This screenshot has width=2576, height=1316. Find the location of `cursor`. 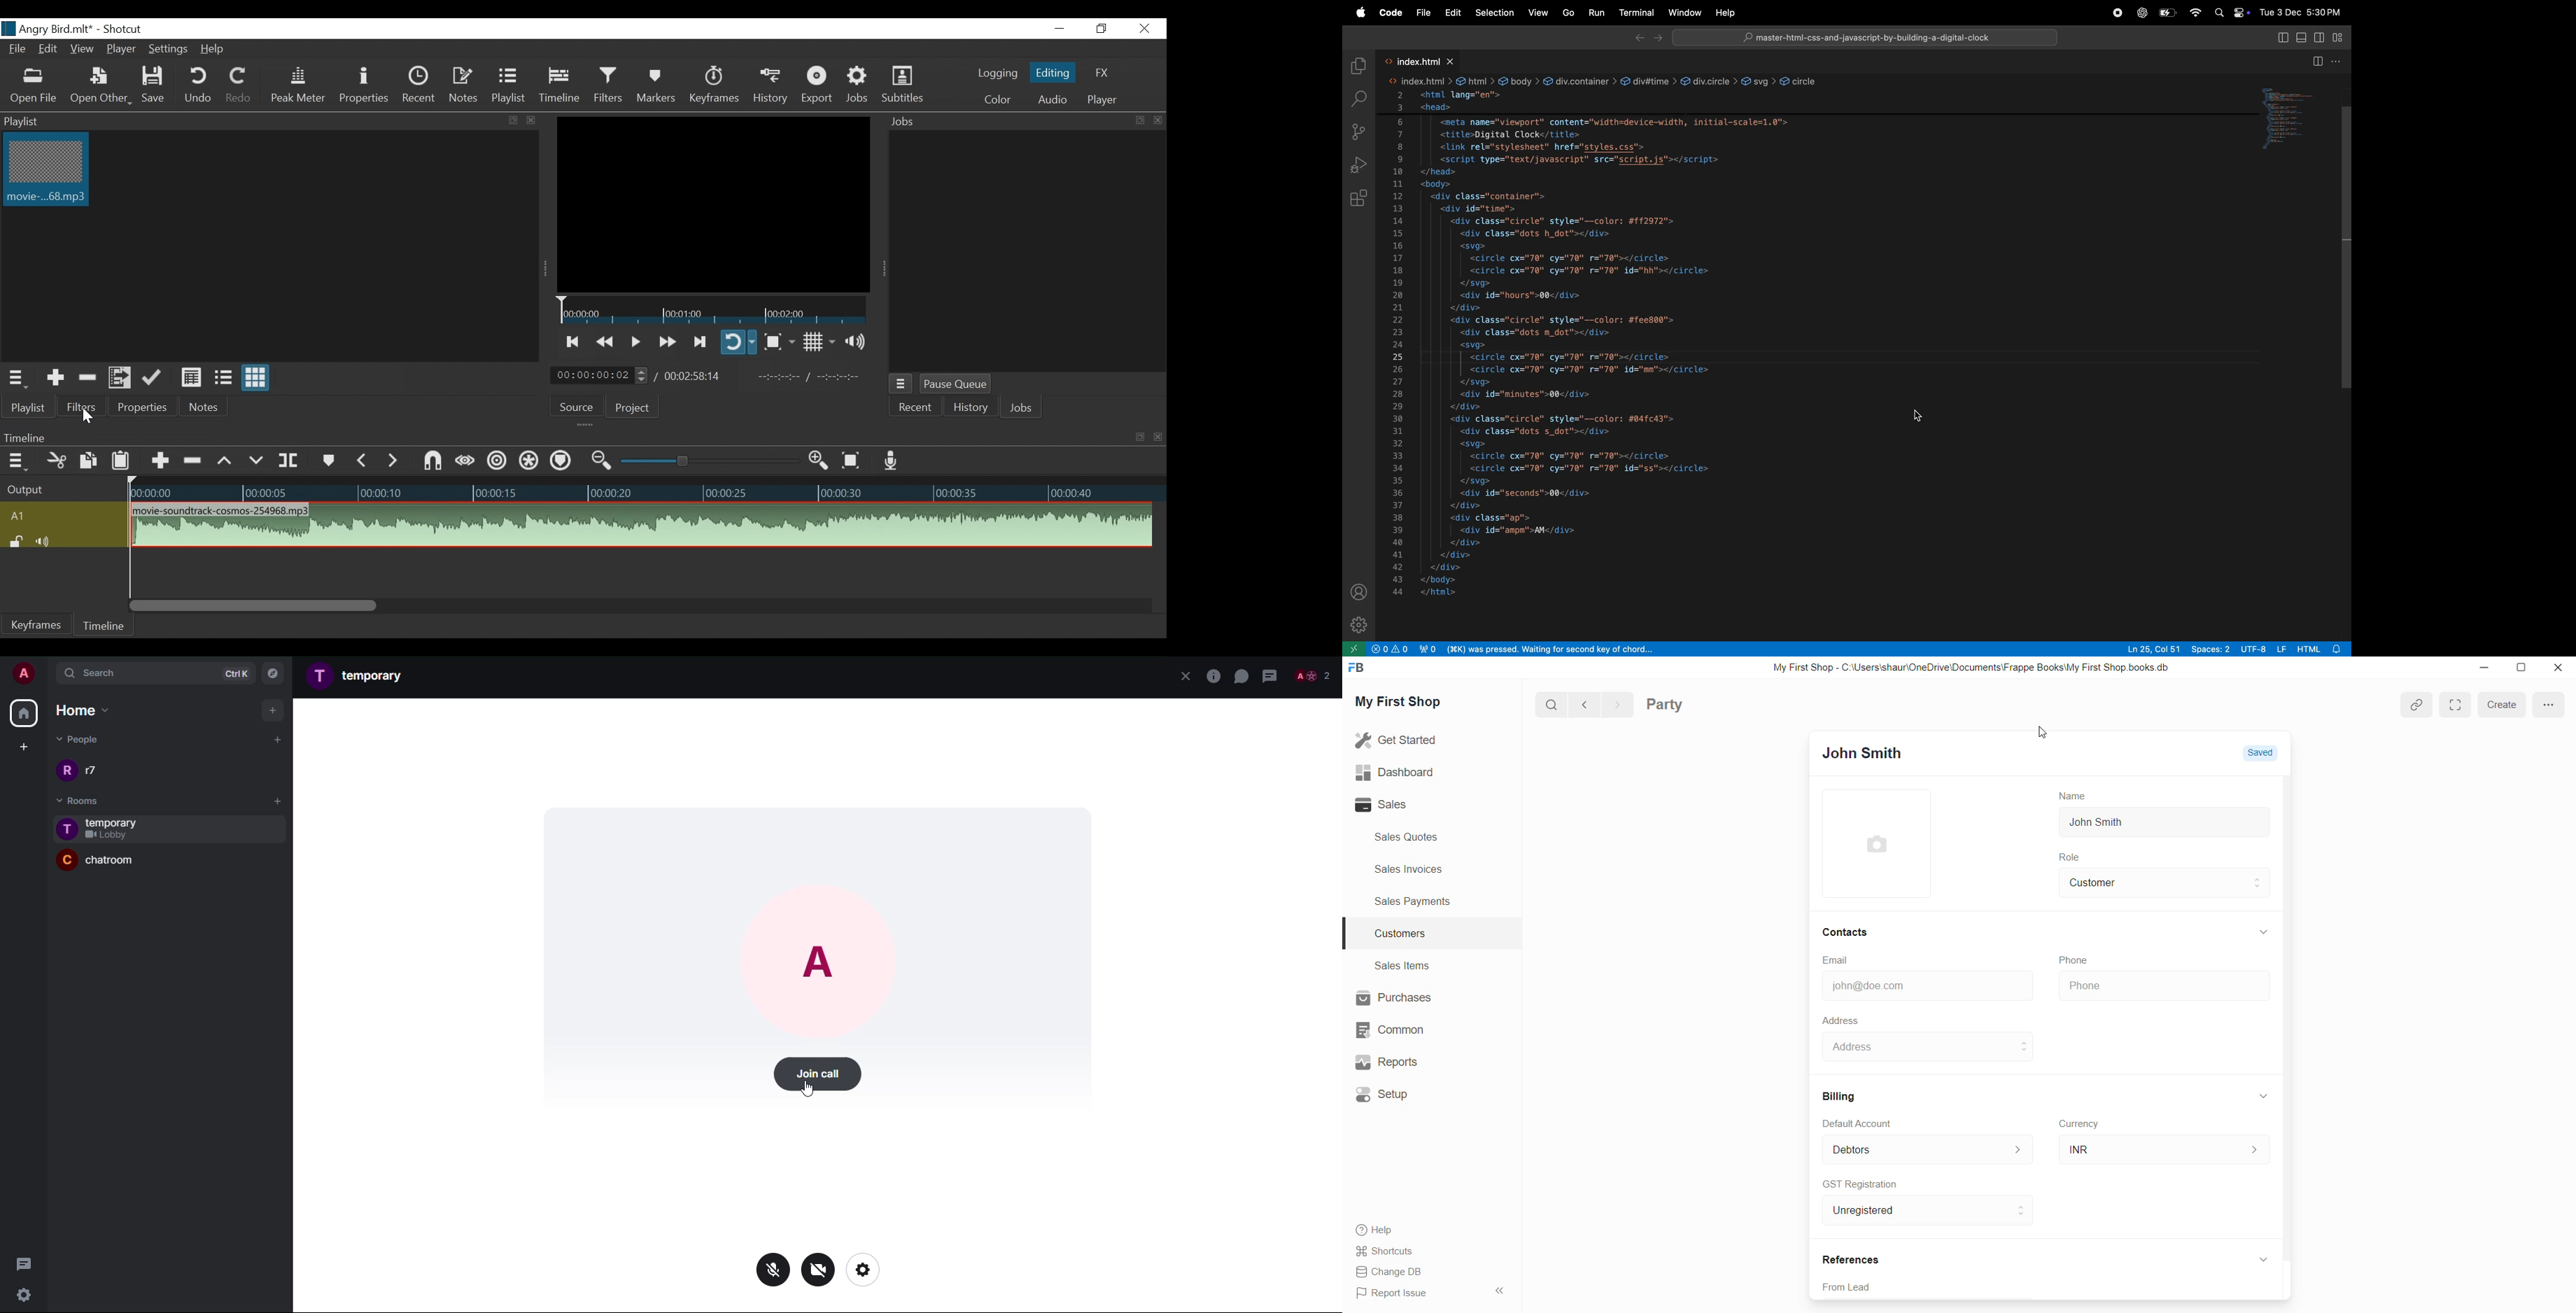

cursor is located at coordinates (2033, 1108).